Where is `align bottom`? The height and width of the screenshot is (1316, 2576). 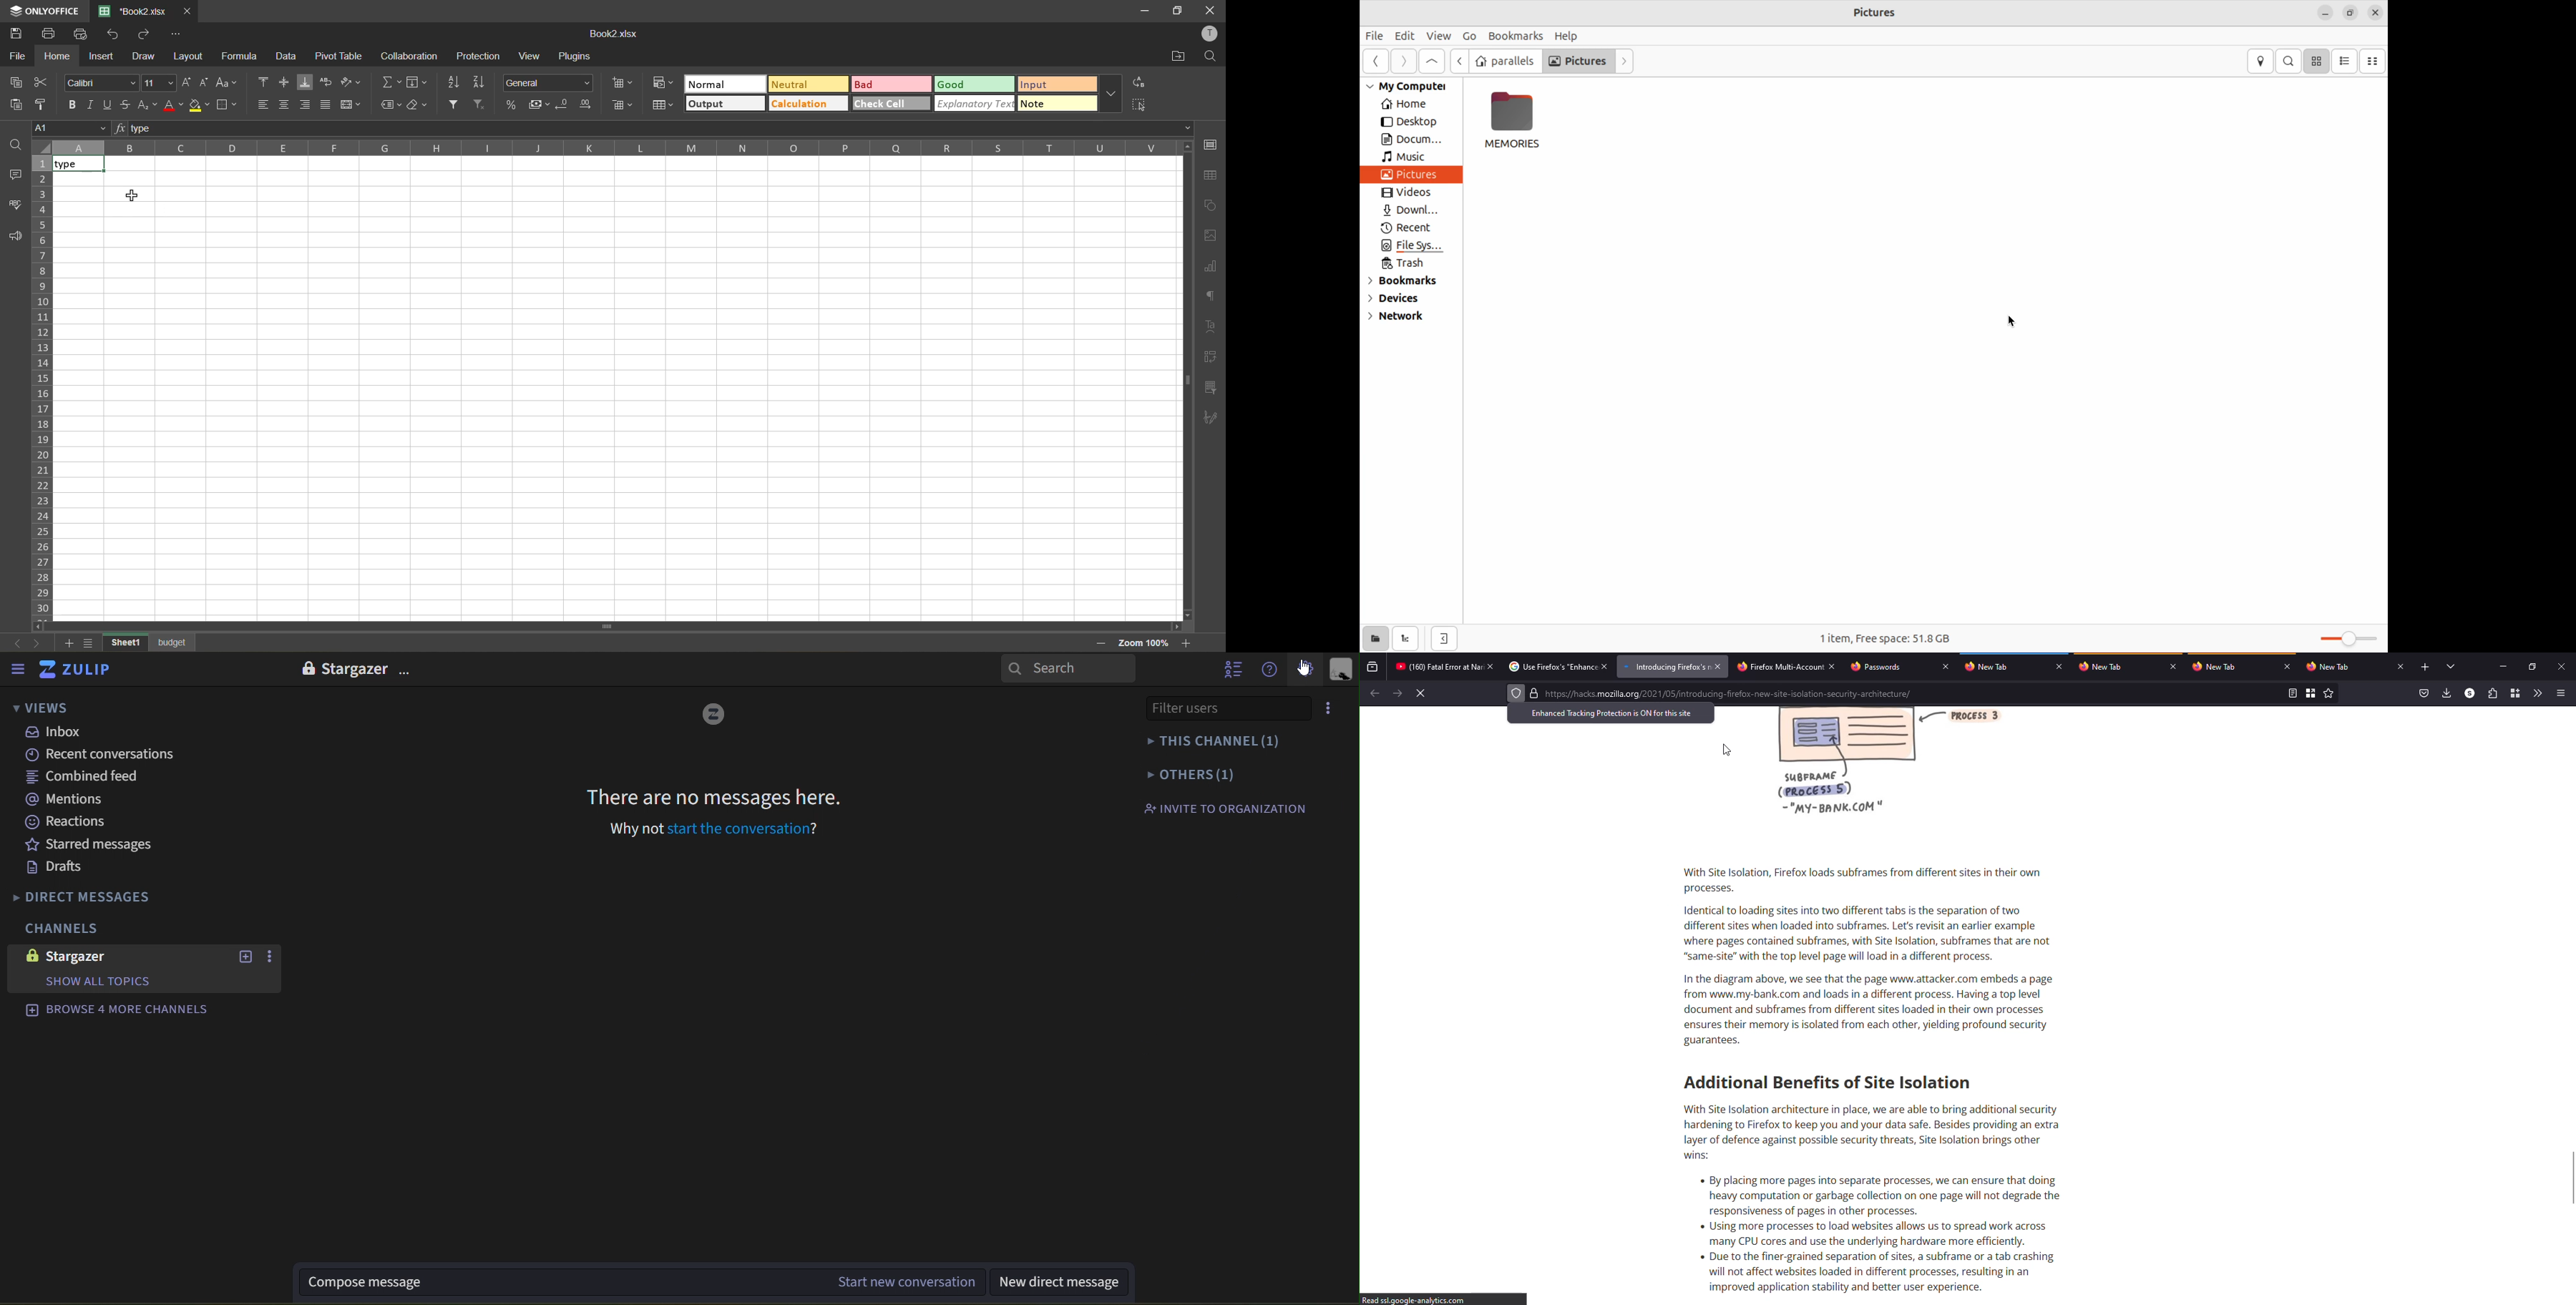 align bottom is located at coordinates (304, 82).